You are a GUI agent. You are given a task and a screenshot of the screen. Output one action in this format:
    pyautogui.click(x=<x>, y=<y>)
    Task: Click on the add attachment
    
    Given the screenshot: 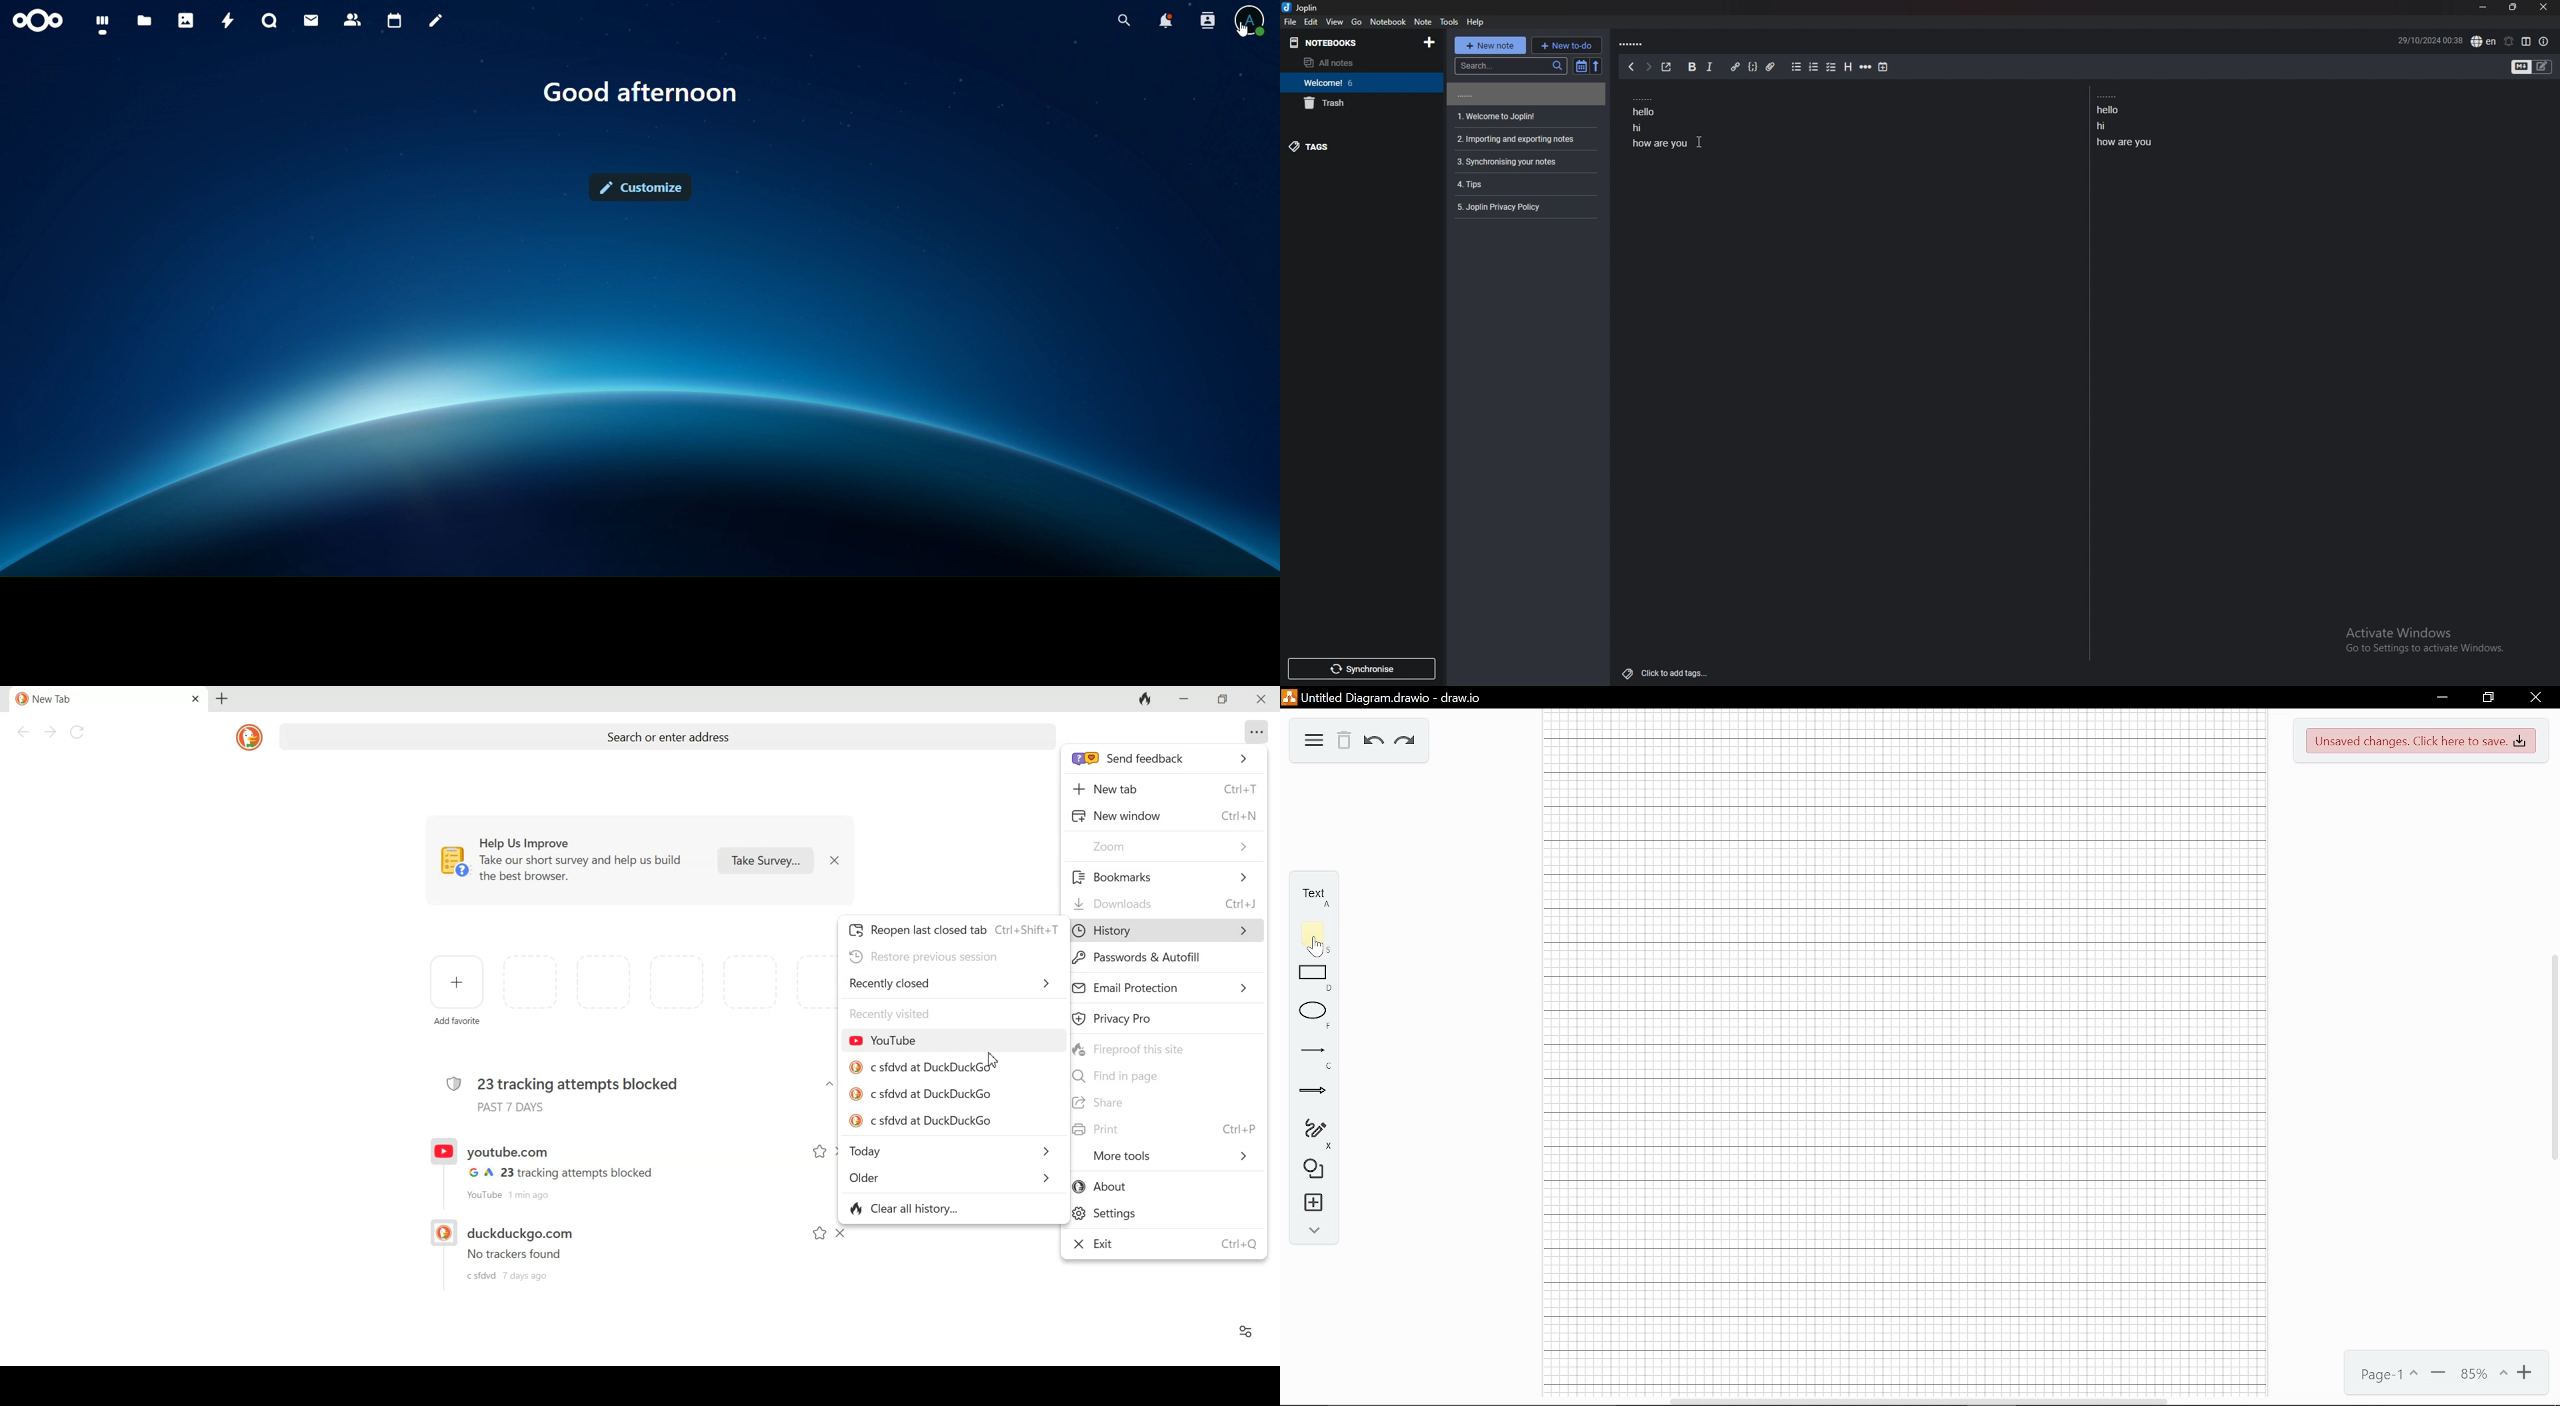 What is the action you would take?
    pyautogui.click(x=1770, y=67)
    